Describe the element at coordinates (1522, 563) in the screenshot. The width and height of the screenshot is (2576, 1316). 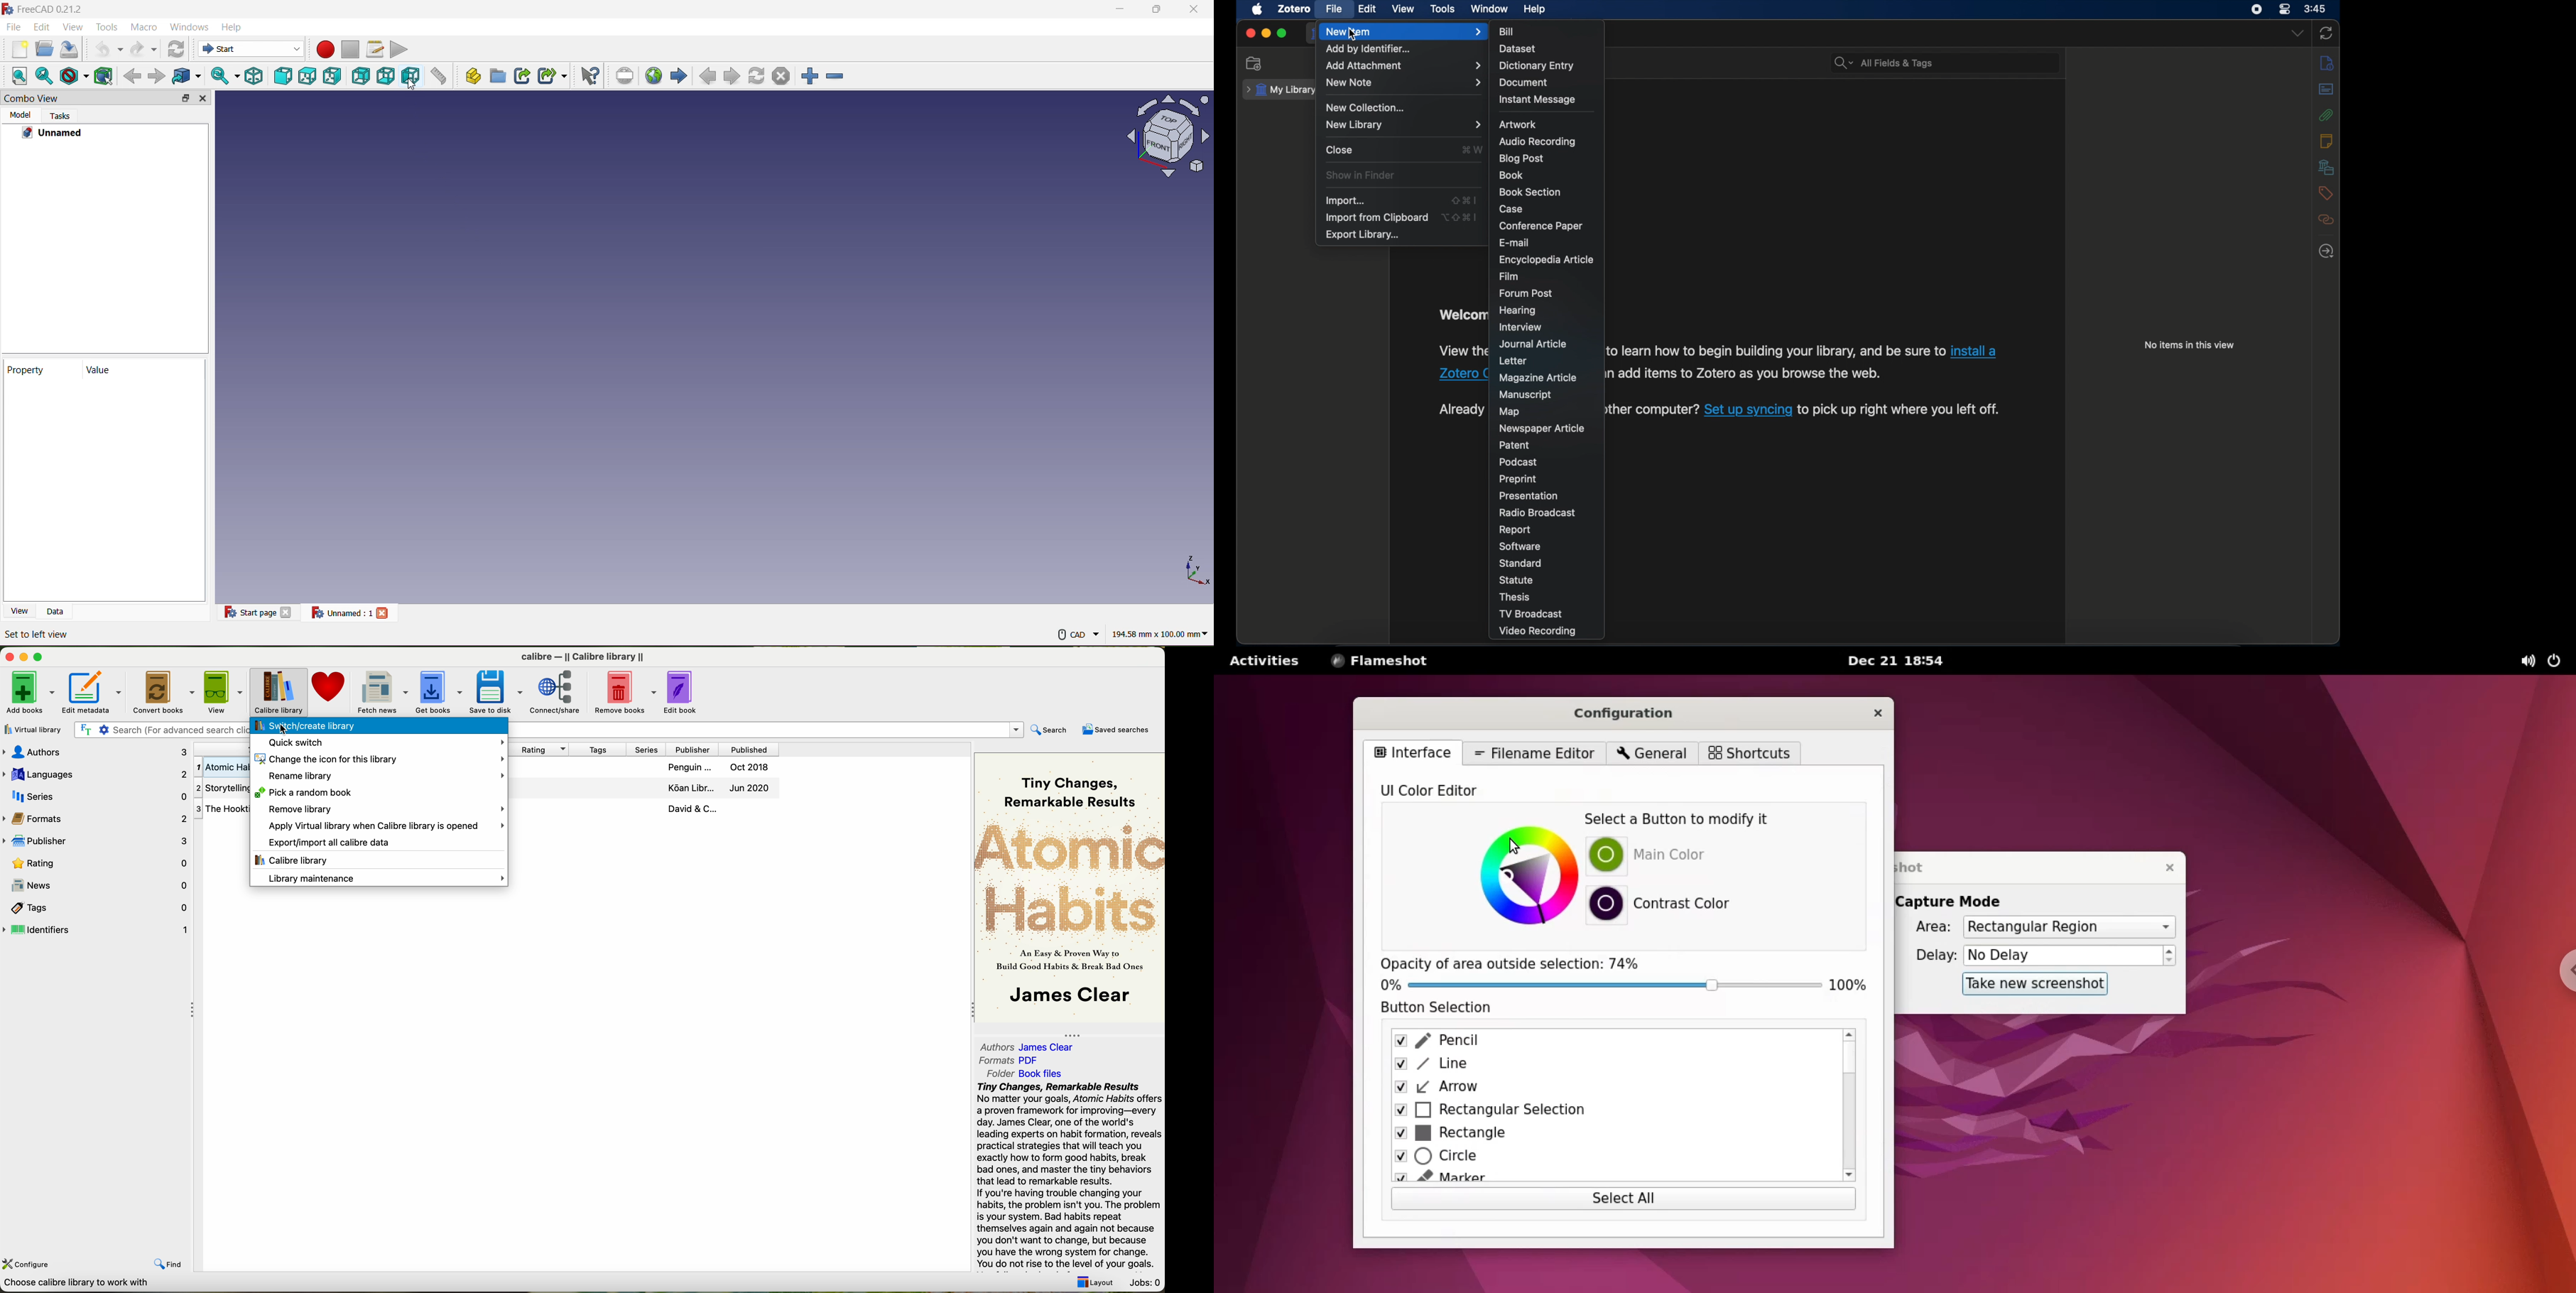
I see `standard` at that location.